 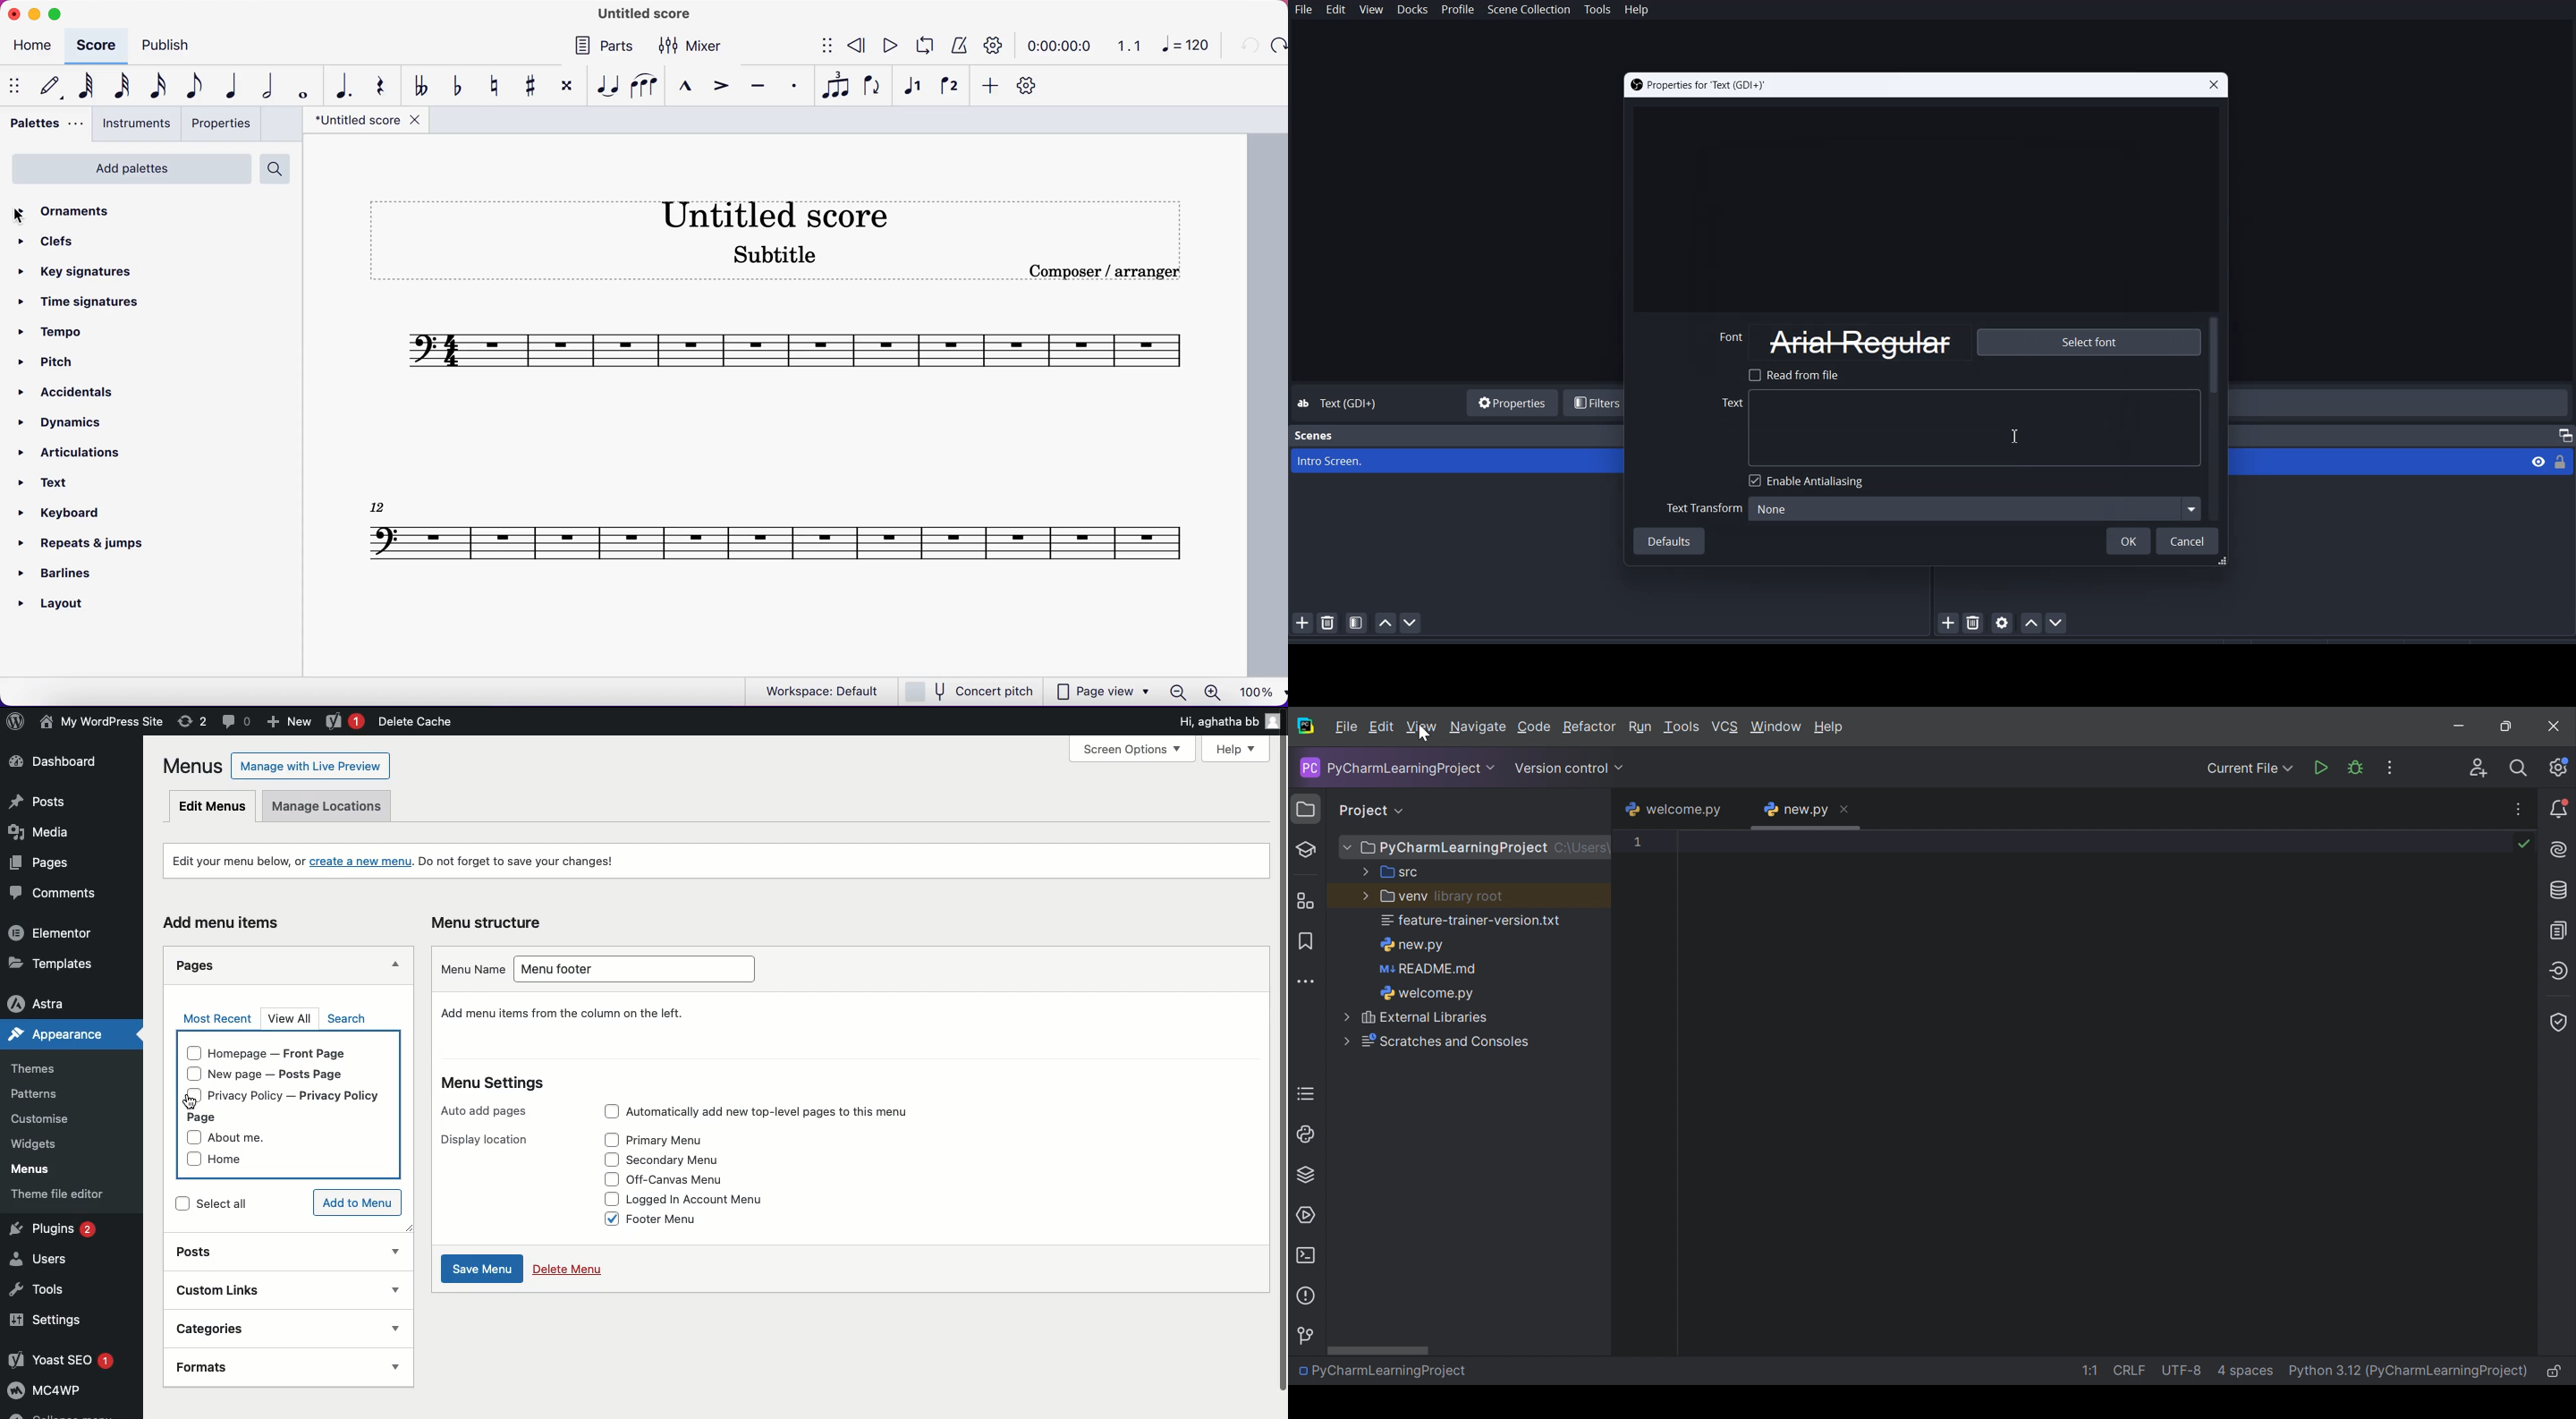 What do you see at coordinates (698, 45) in the screenshot?
I see `mixer` at bounding box center [698, 45].